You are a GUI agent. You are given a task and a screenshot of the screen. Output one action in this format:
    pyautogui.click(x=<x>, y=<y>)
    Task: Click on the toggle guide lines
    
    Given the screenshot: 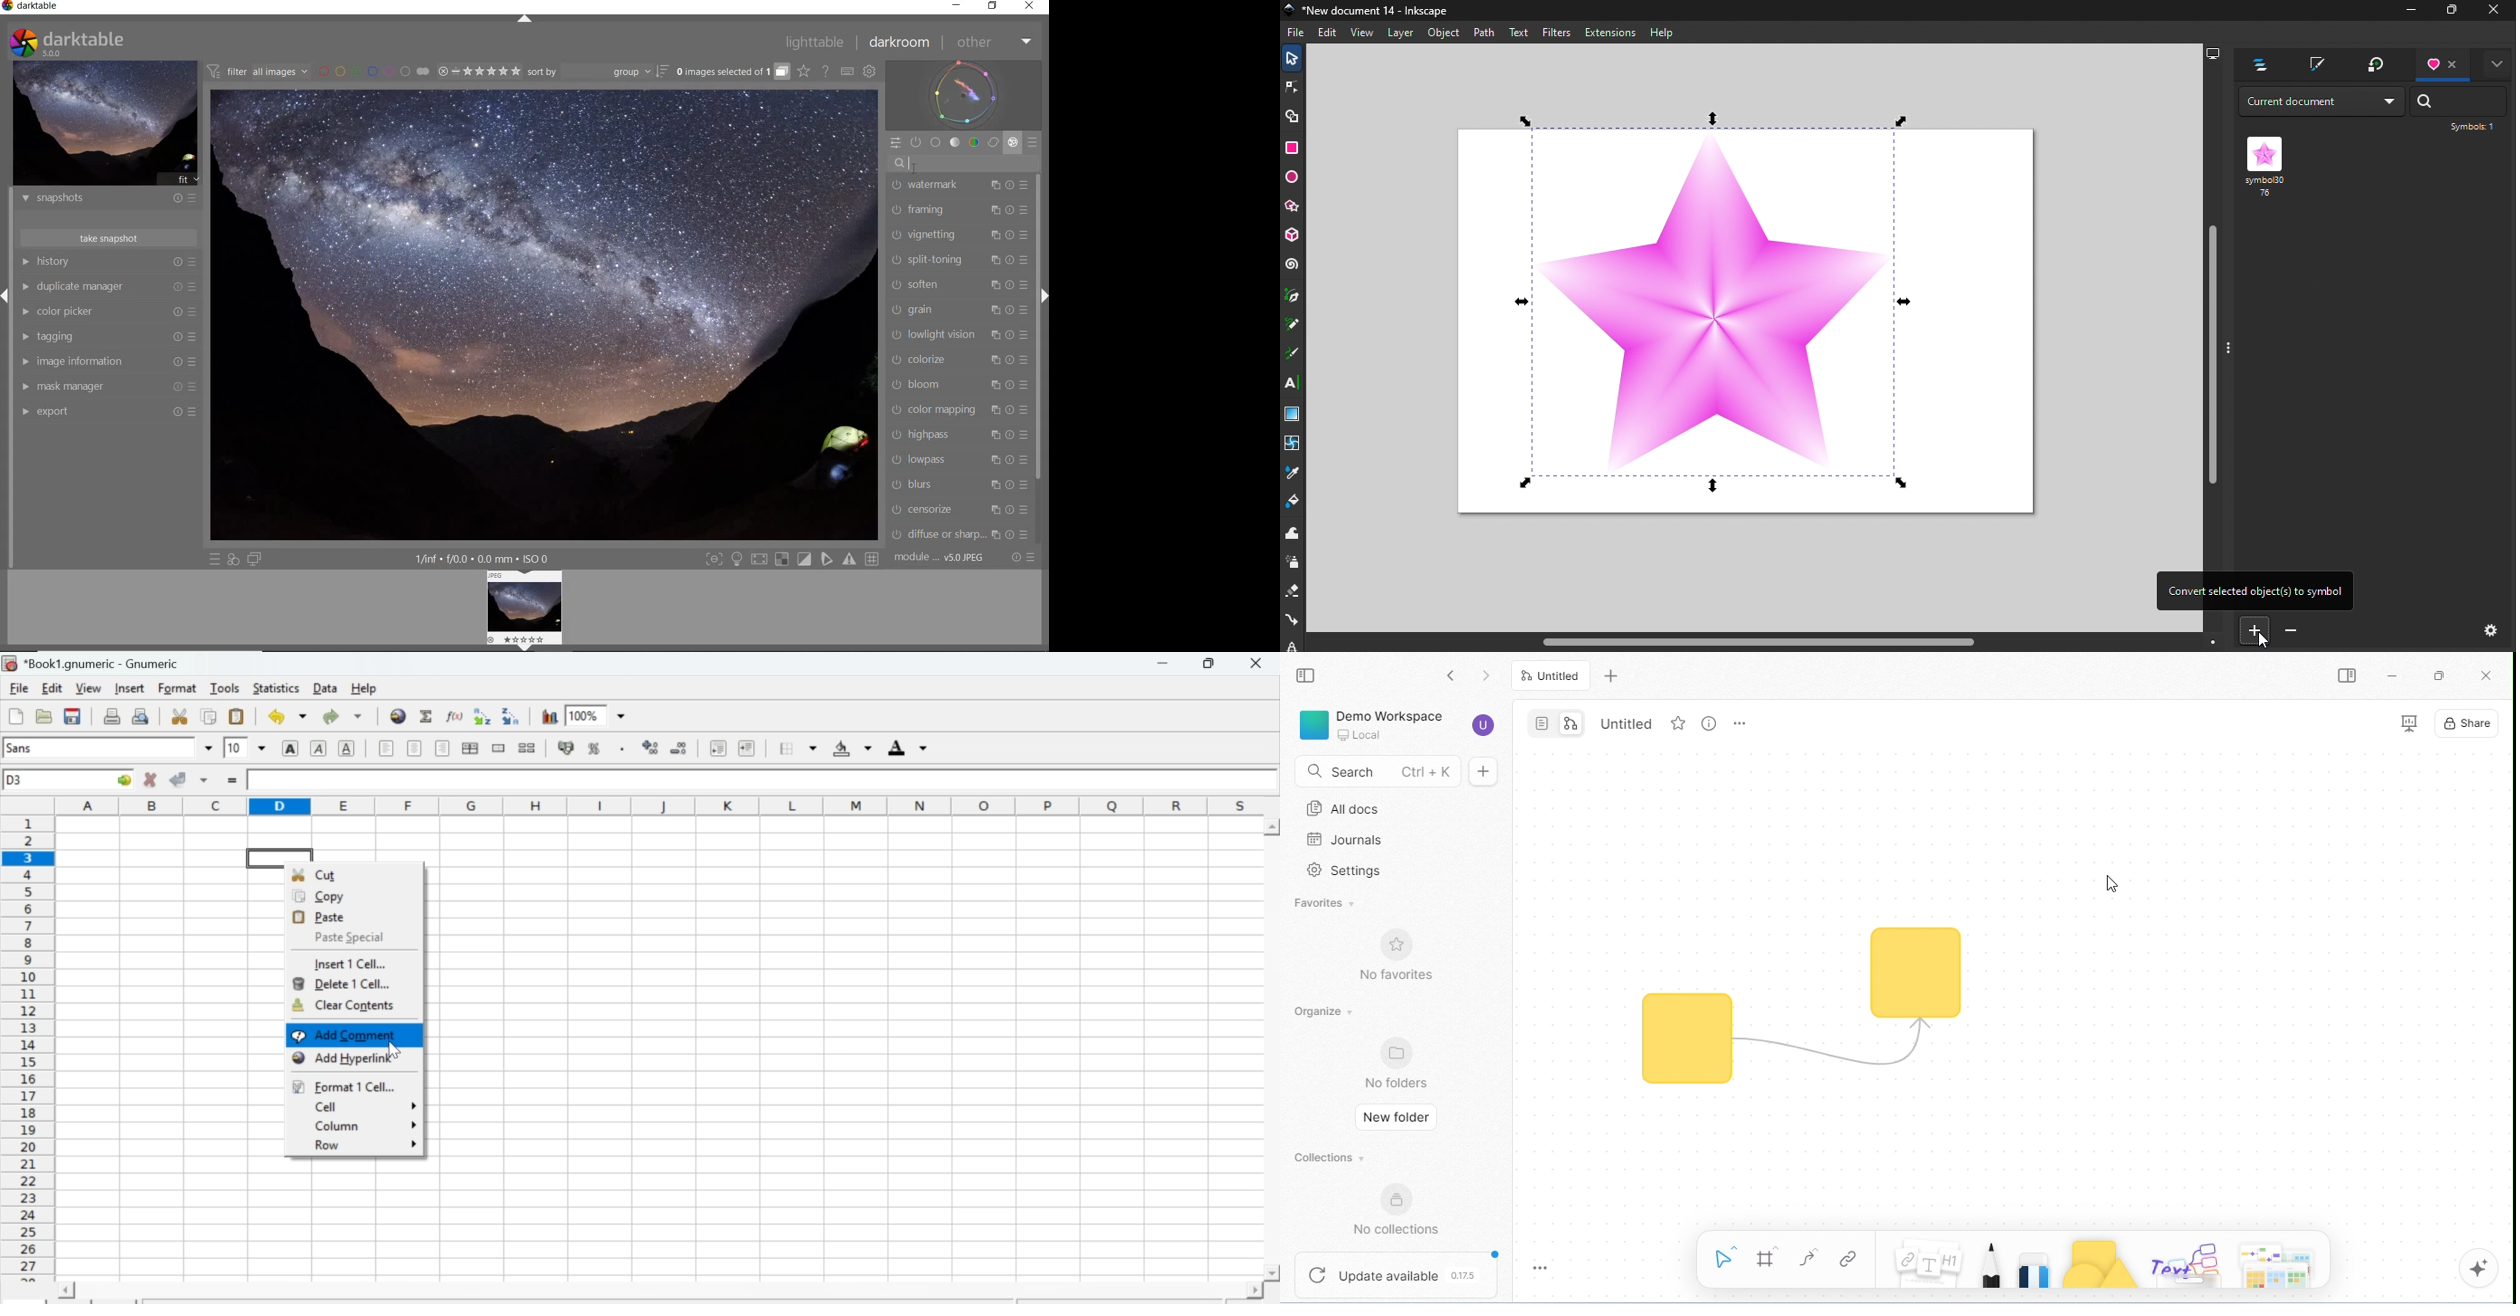 What is the action you would take?
    pyautogui.click(x=874, y=559)
    